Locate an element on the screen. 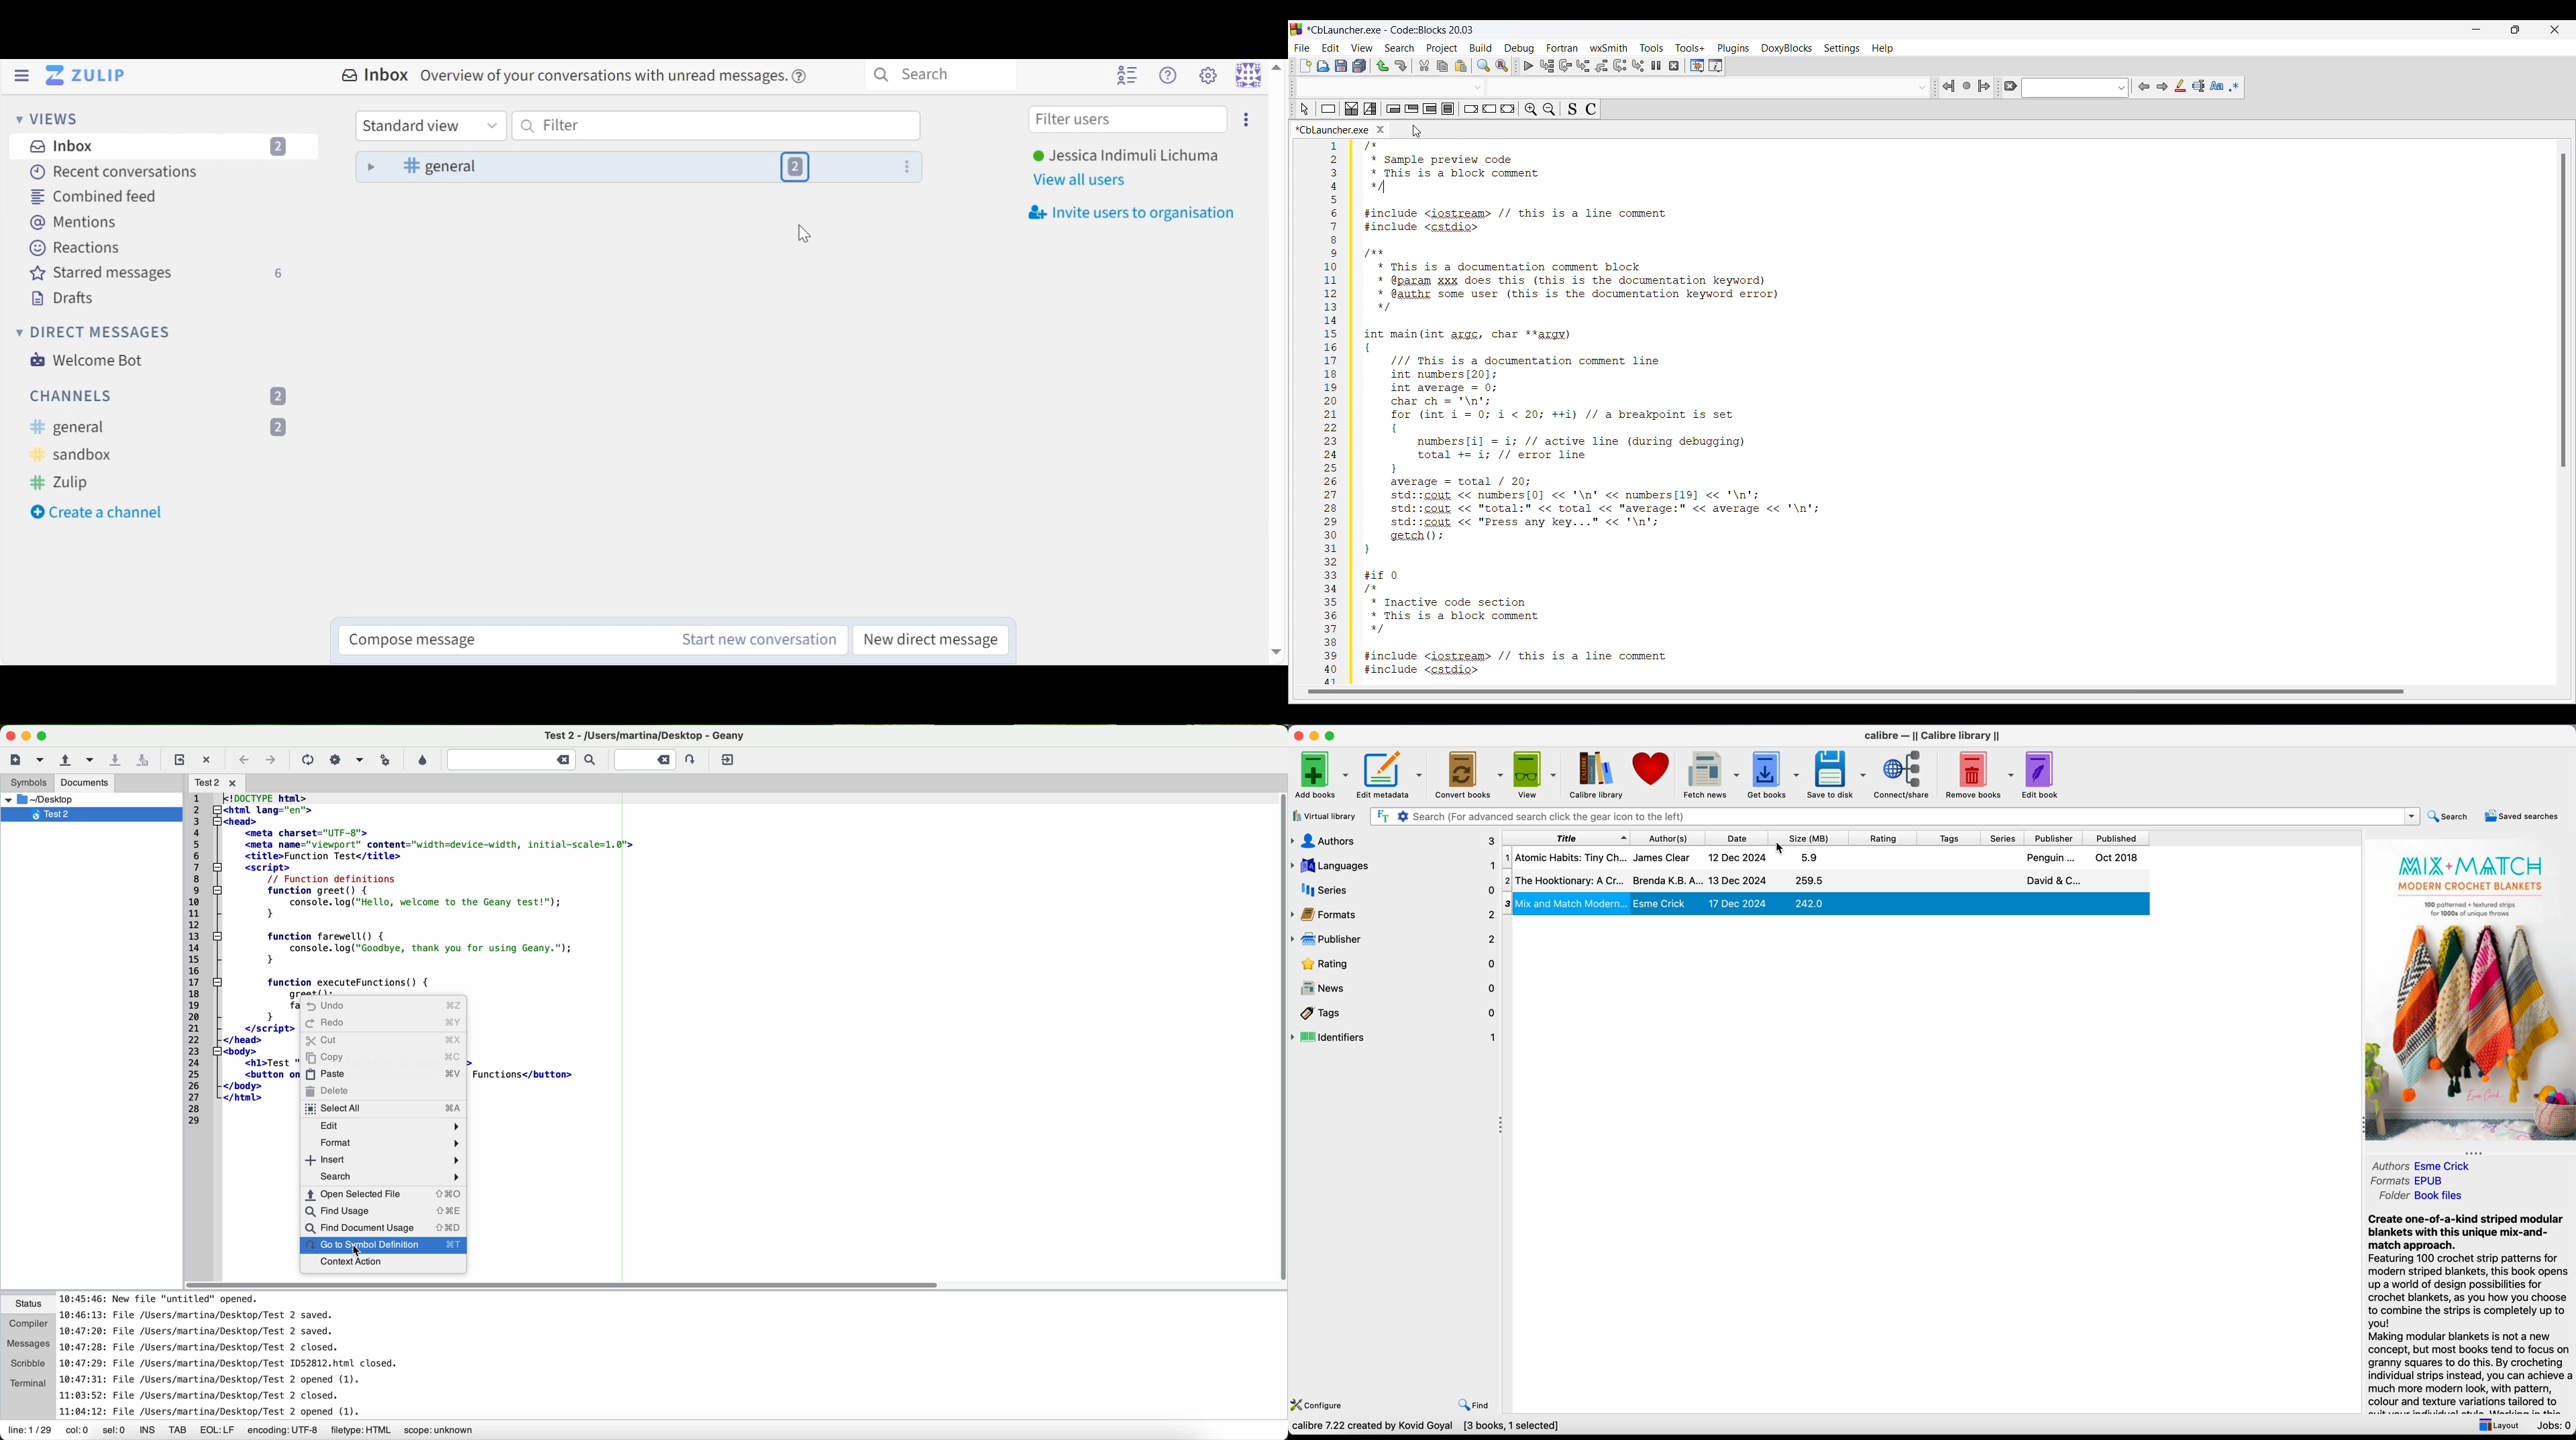 This screenshot has width=2576, height=1456. Plugins menu is located at coordinates (1733, 48).